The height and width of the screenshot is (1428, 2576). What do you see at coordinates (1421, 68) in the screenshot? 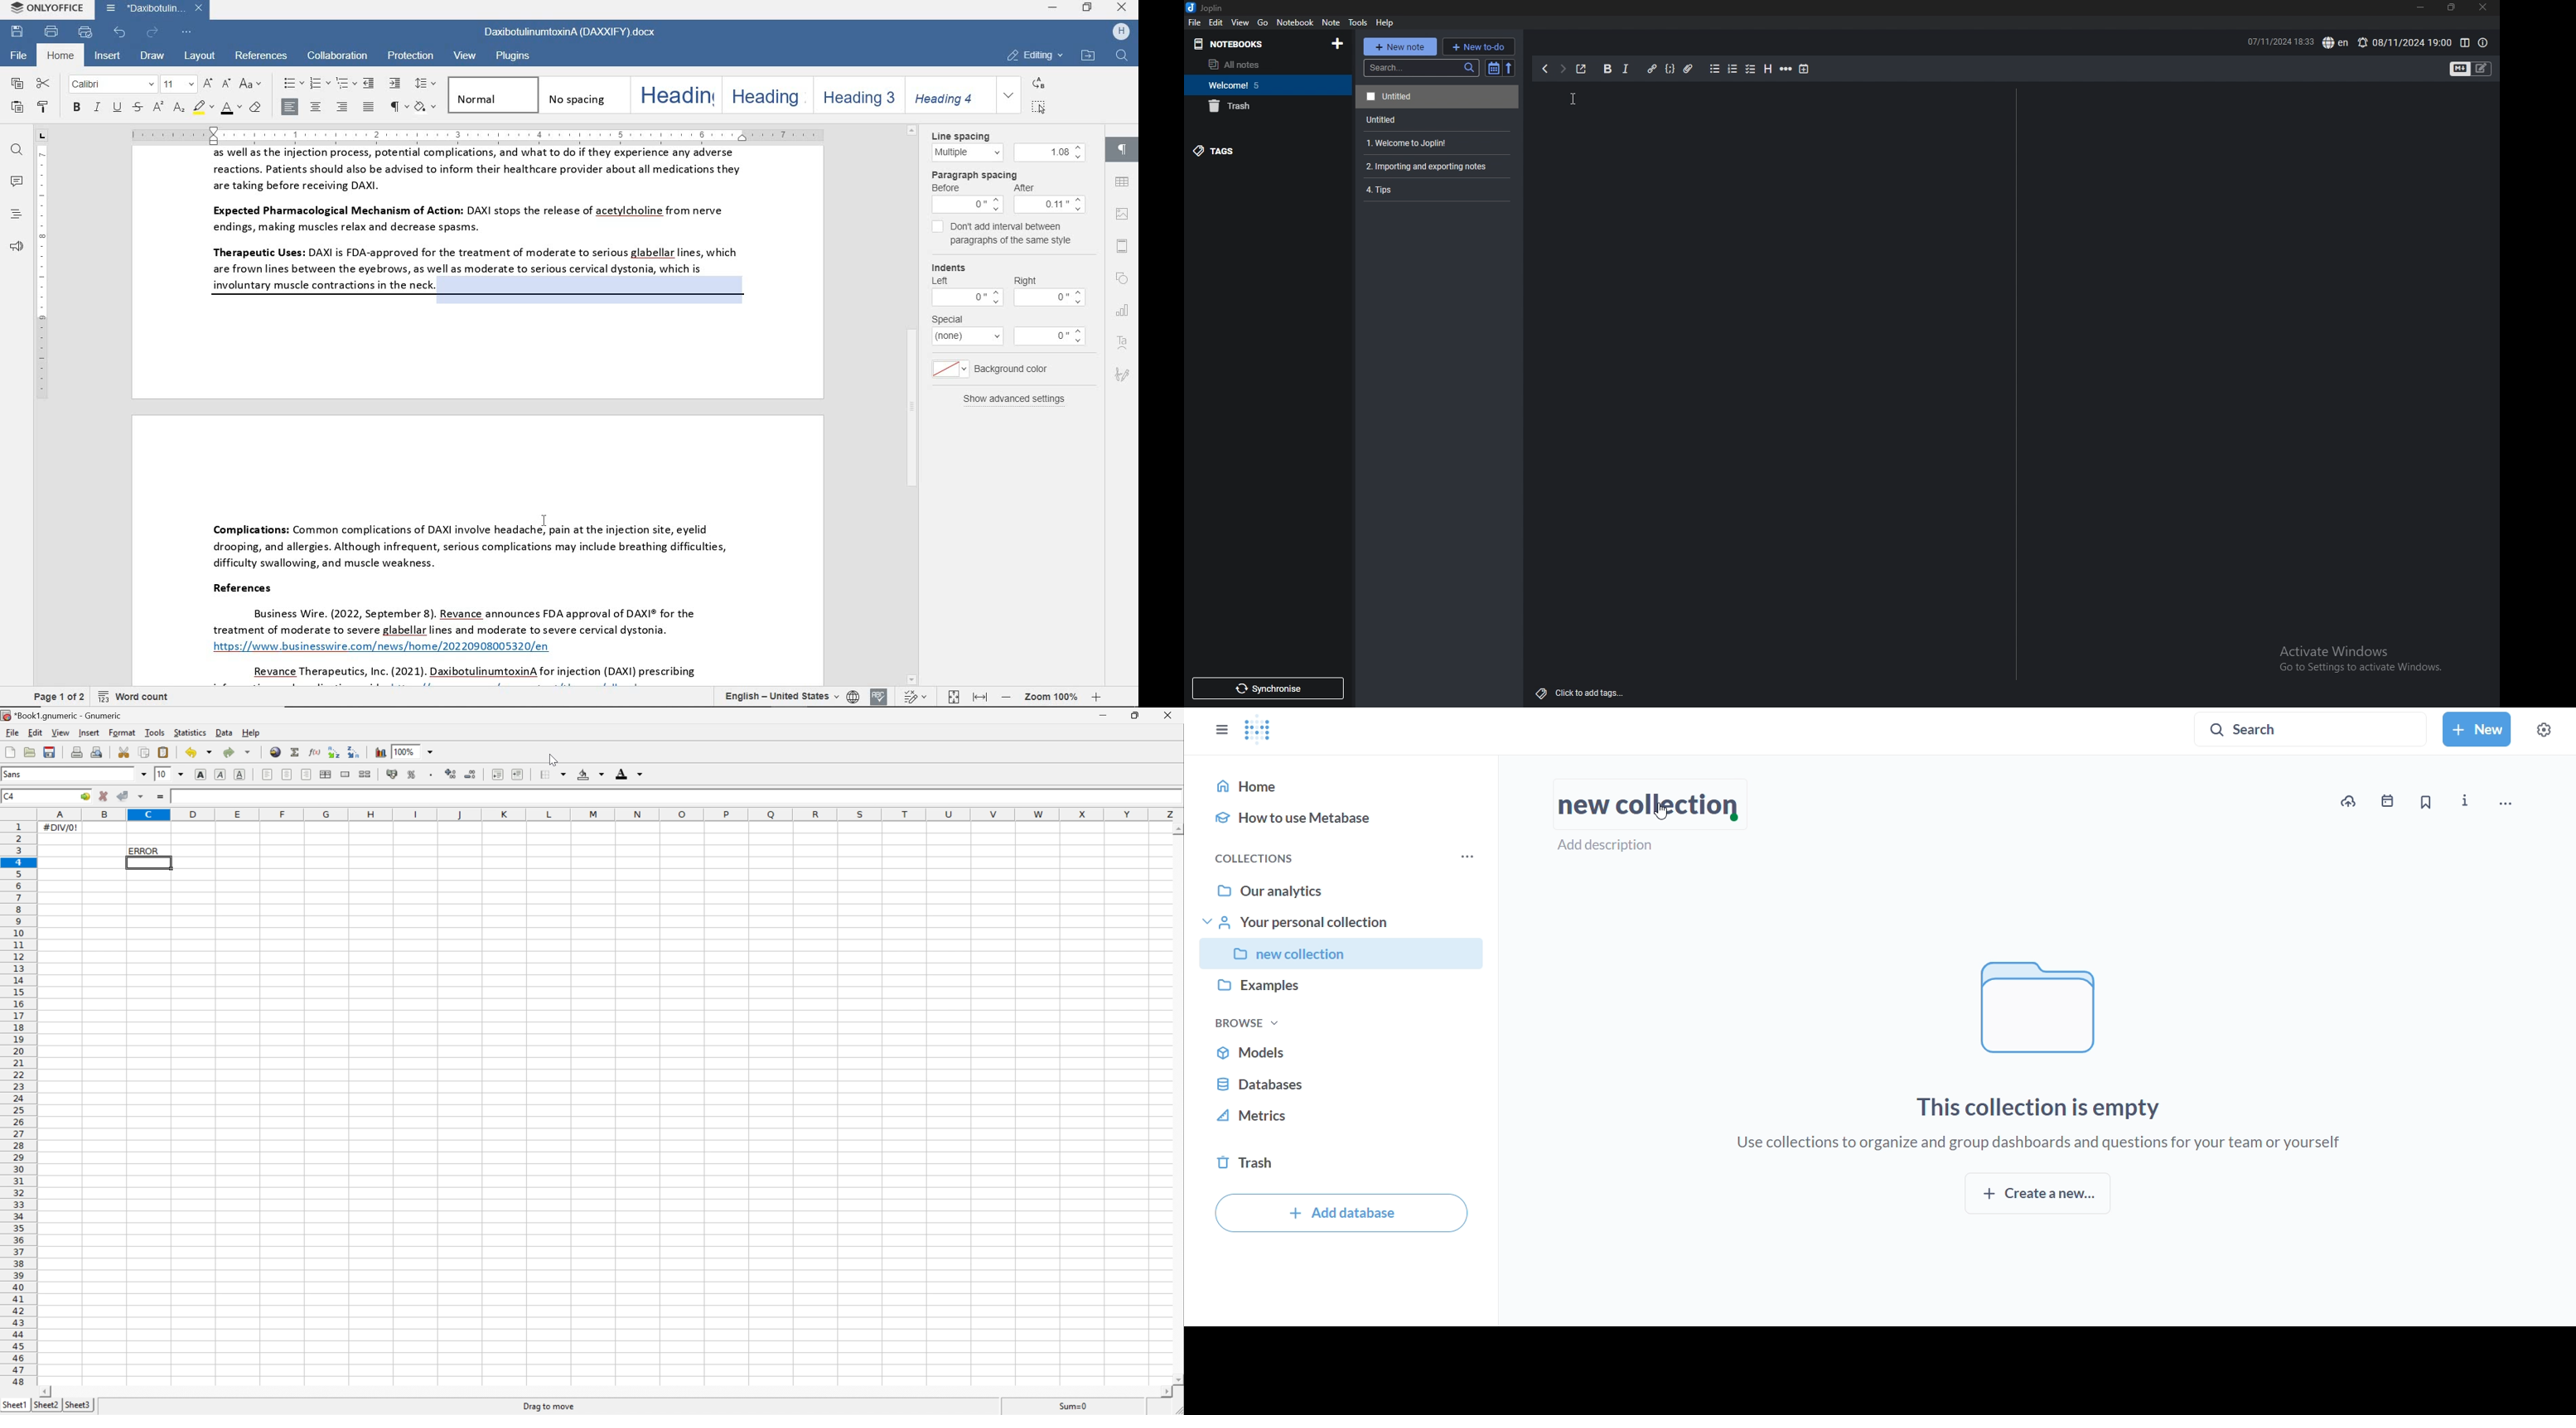
I see `search bar` at bounding box center [1421, 68].